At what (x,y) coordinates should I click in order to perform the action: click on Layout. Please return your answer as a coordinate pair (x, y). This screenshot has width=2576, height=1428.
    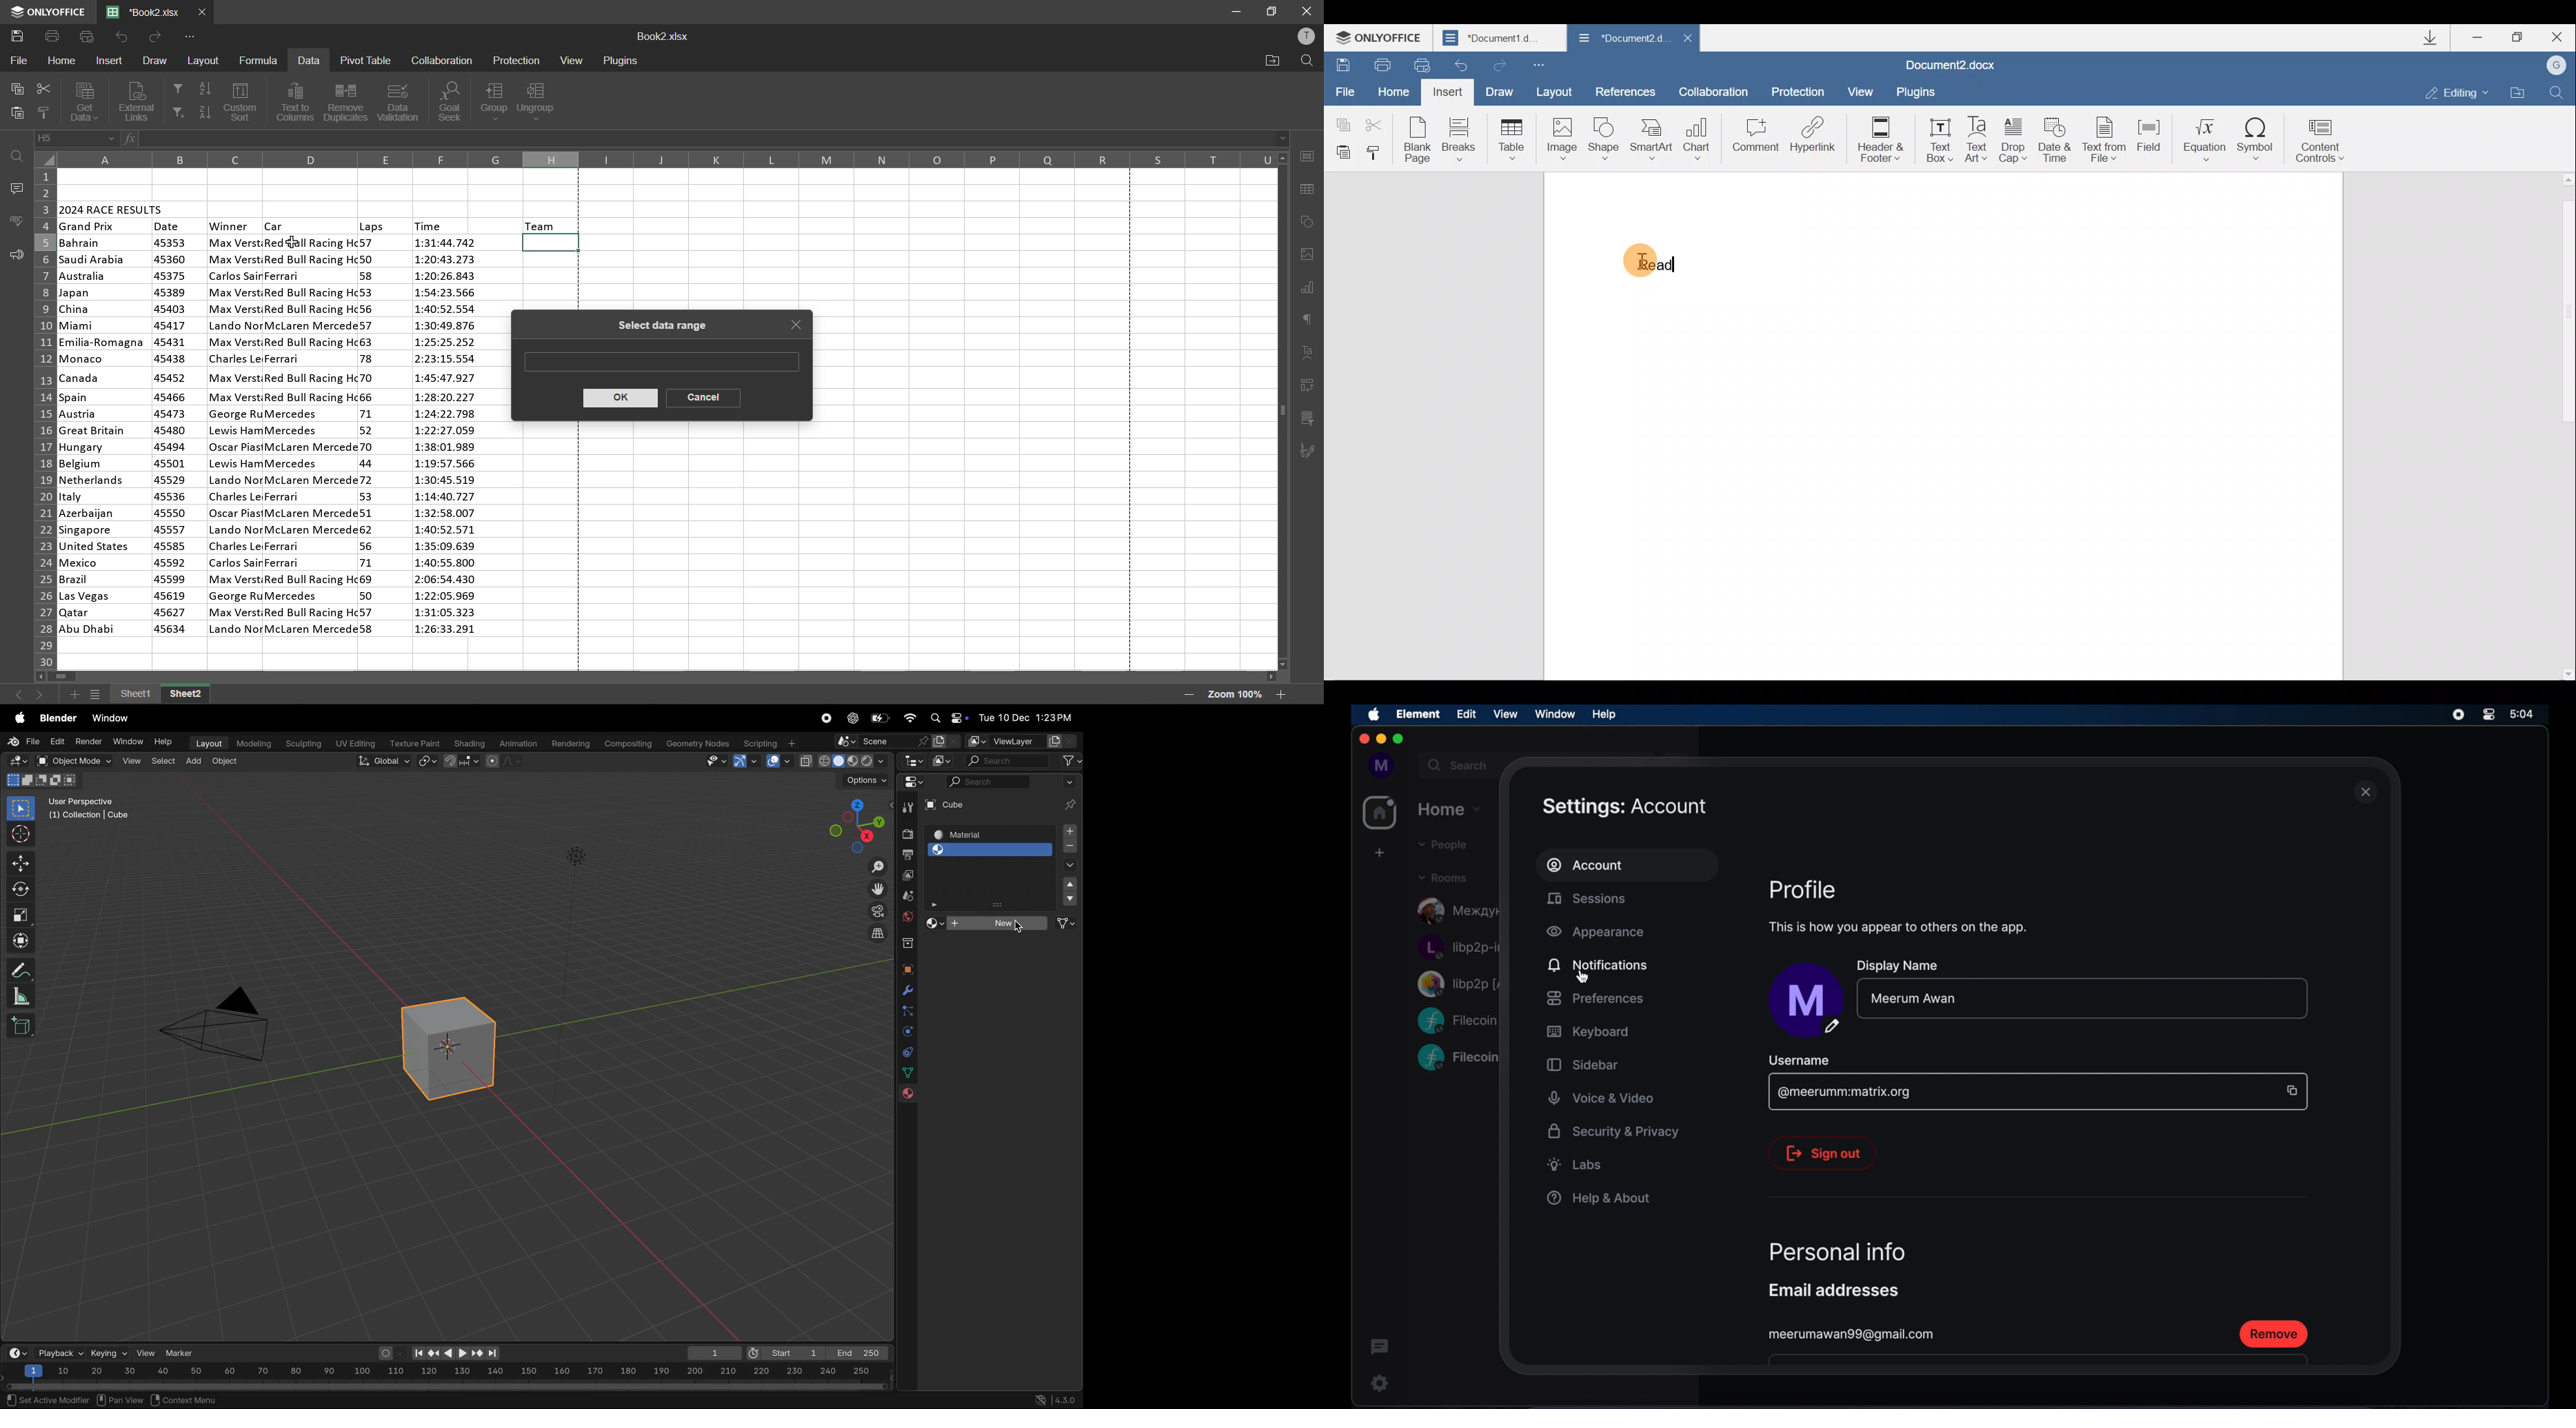
    Looking at the image, I should click on (1561, 94).